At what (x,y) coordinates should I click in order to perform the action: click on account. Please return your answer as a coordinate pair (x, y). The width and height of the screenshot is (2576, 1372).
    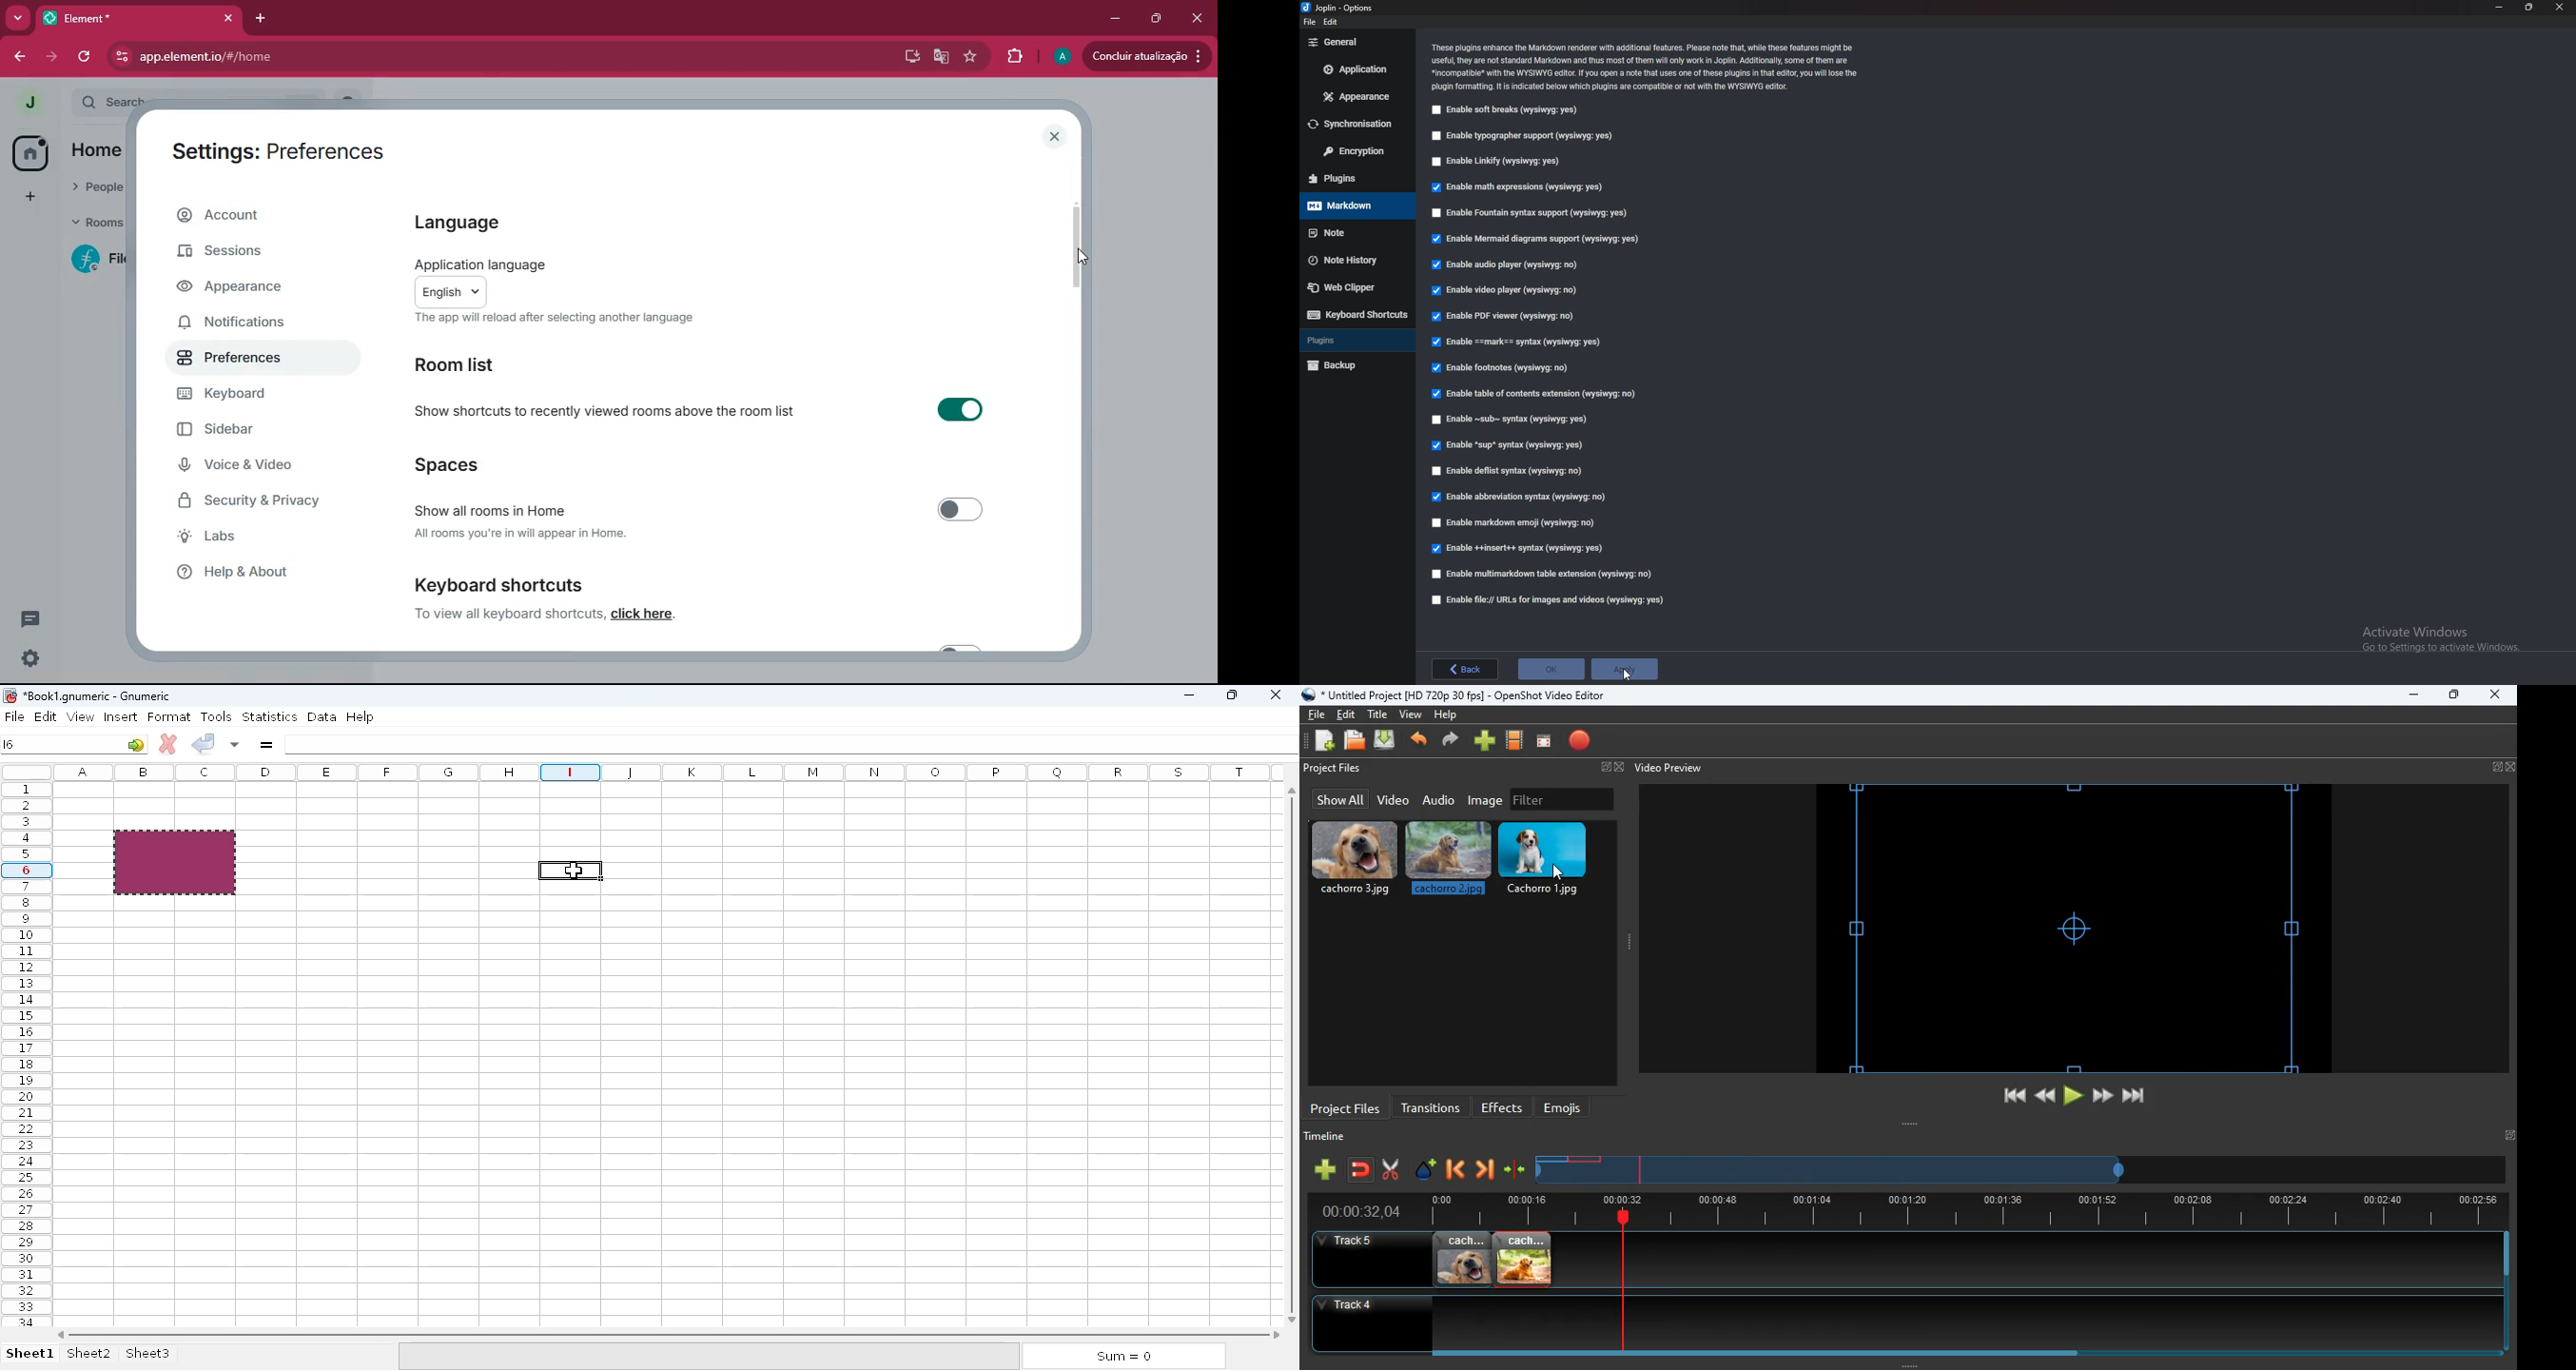
    Looking at the image, I should click on (268, 213).